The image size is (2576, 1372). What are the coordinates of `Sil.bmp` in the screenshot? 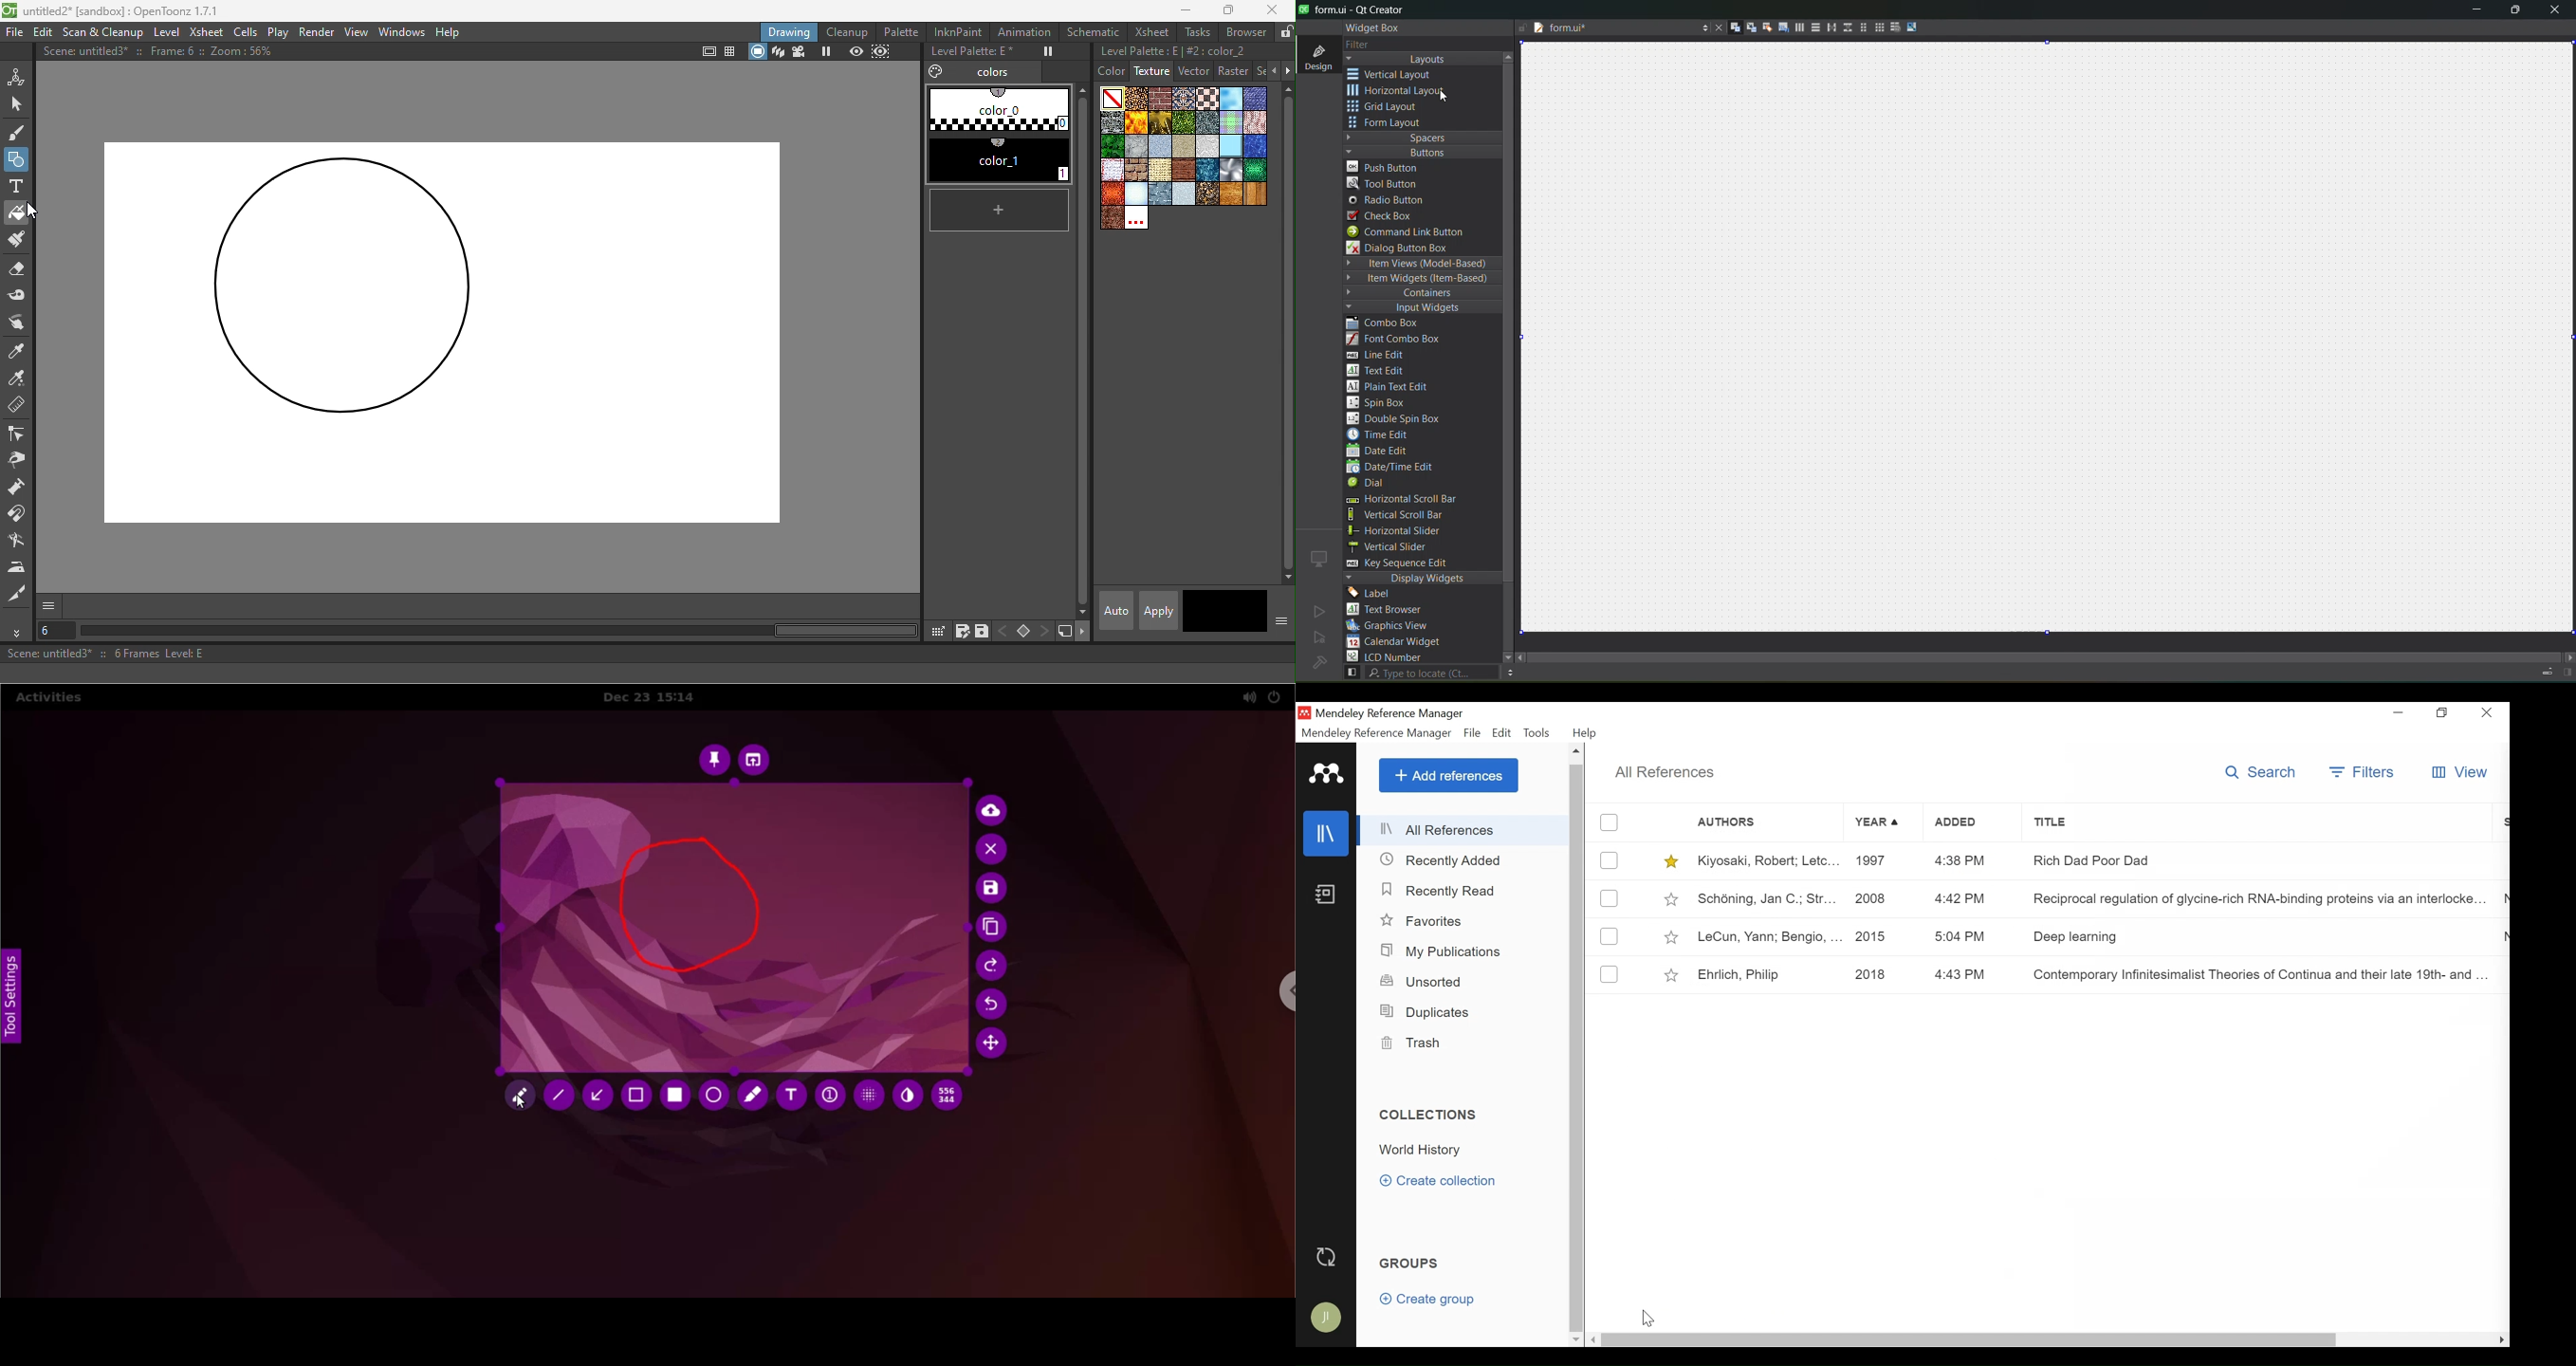 It's located at (1231, 170).